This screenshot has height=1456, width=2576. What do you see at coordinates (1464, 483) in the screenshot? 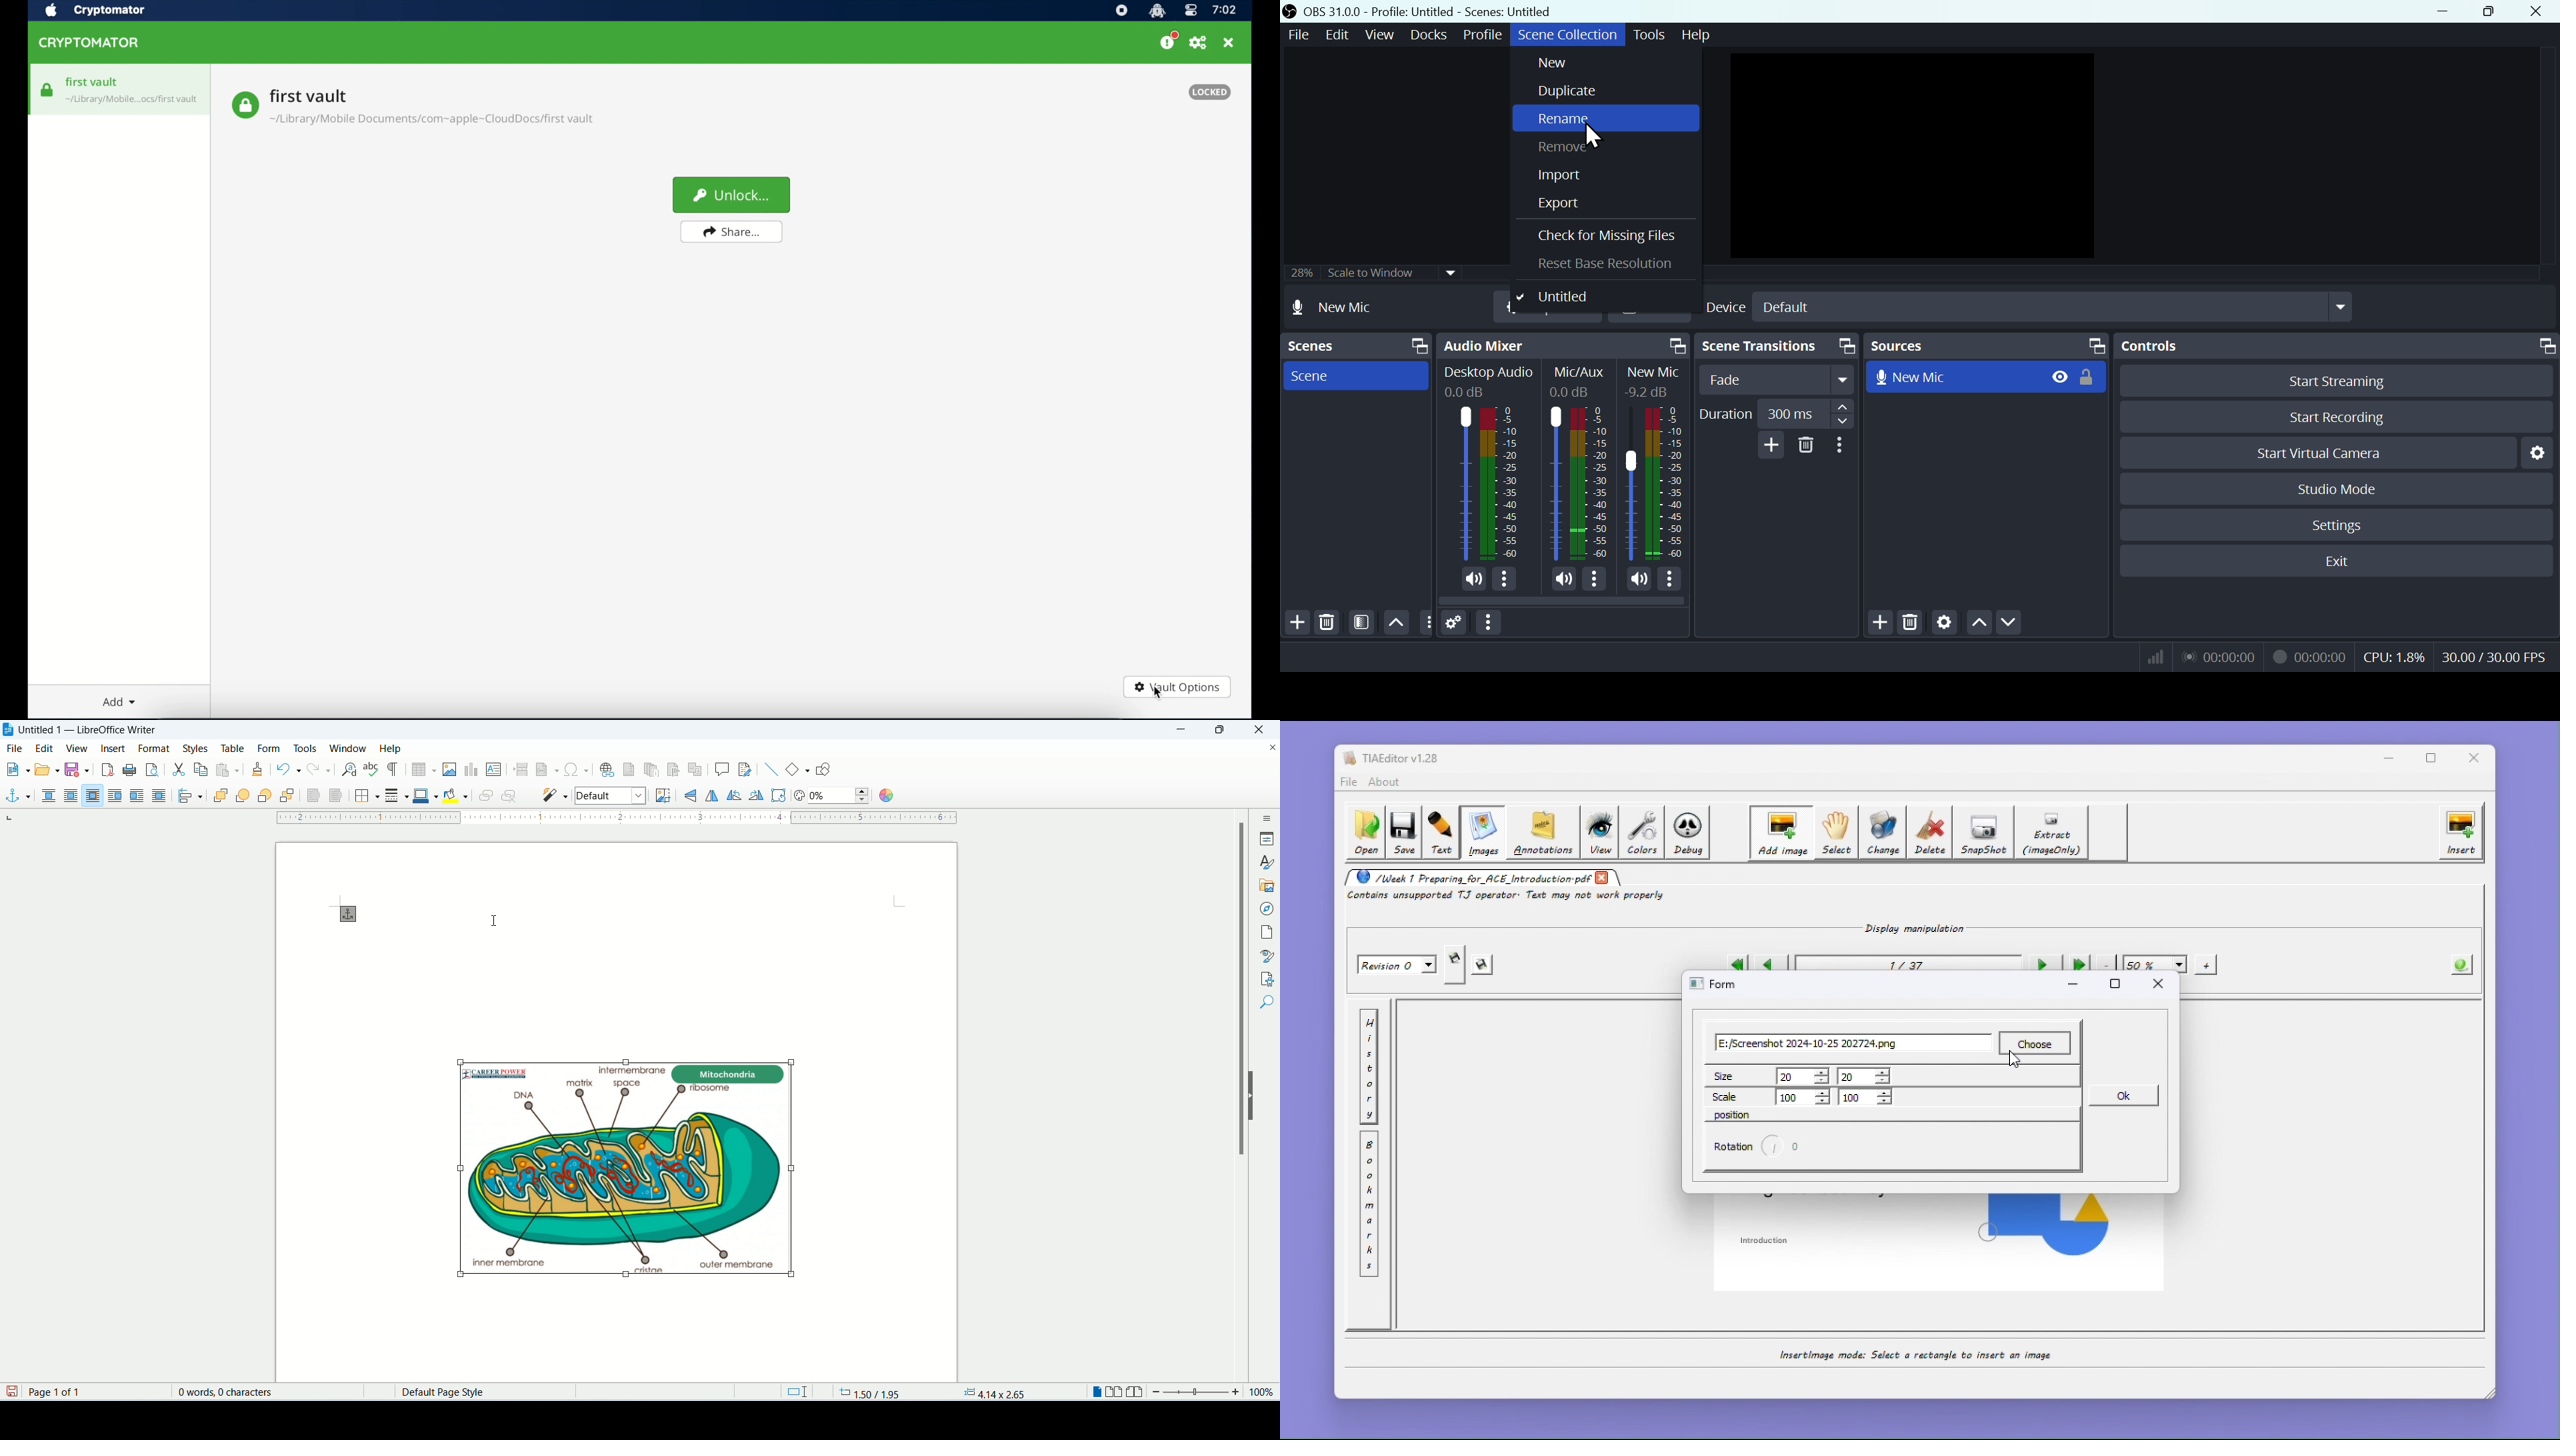
I see `Desktop Audio` at bounding box center [1464, 483].